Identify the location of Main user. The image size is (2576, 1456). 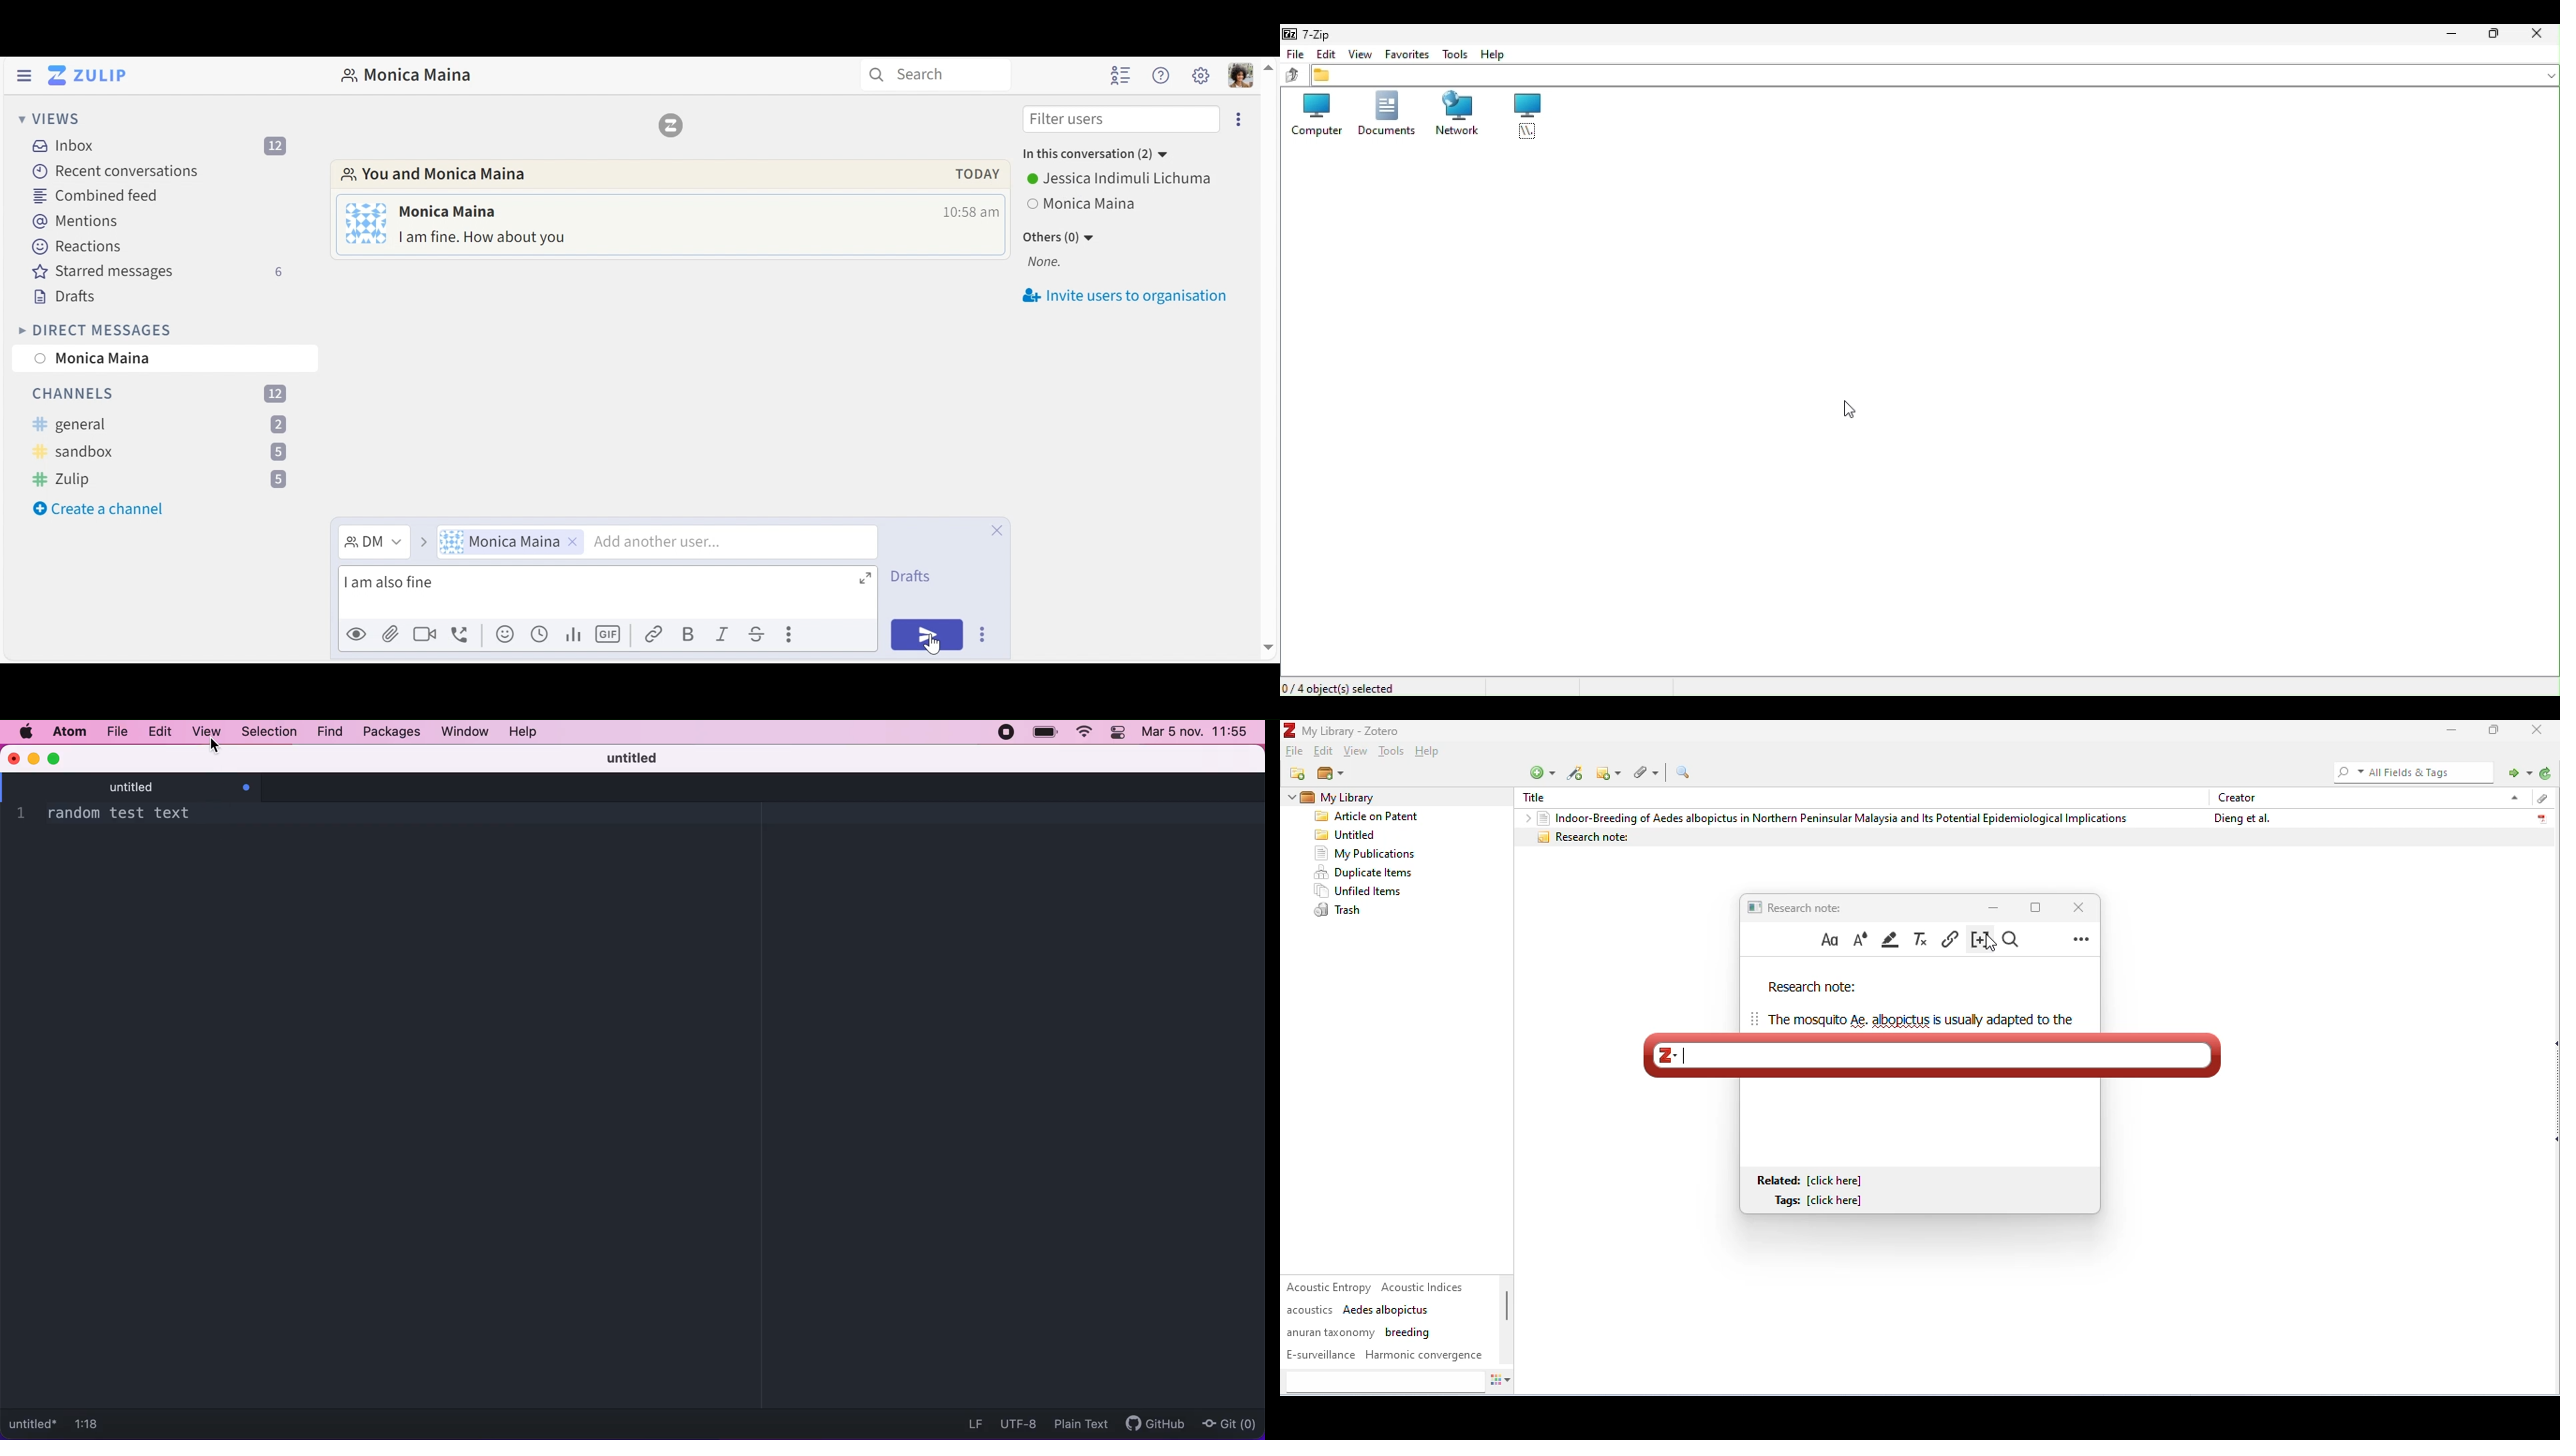
(1201, 75).